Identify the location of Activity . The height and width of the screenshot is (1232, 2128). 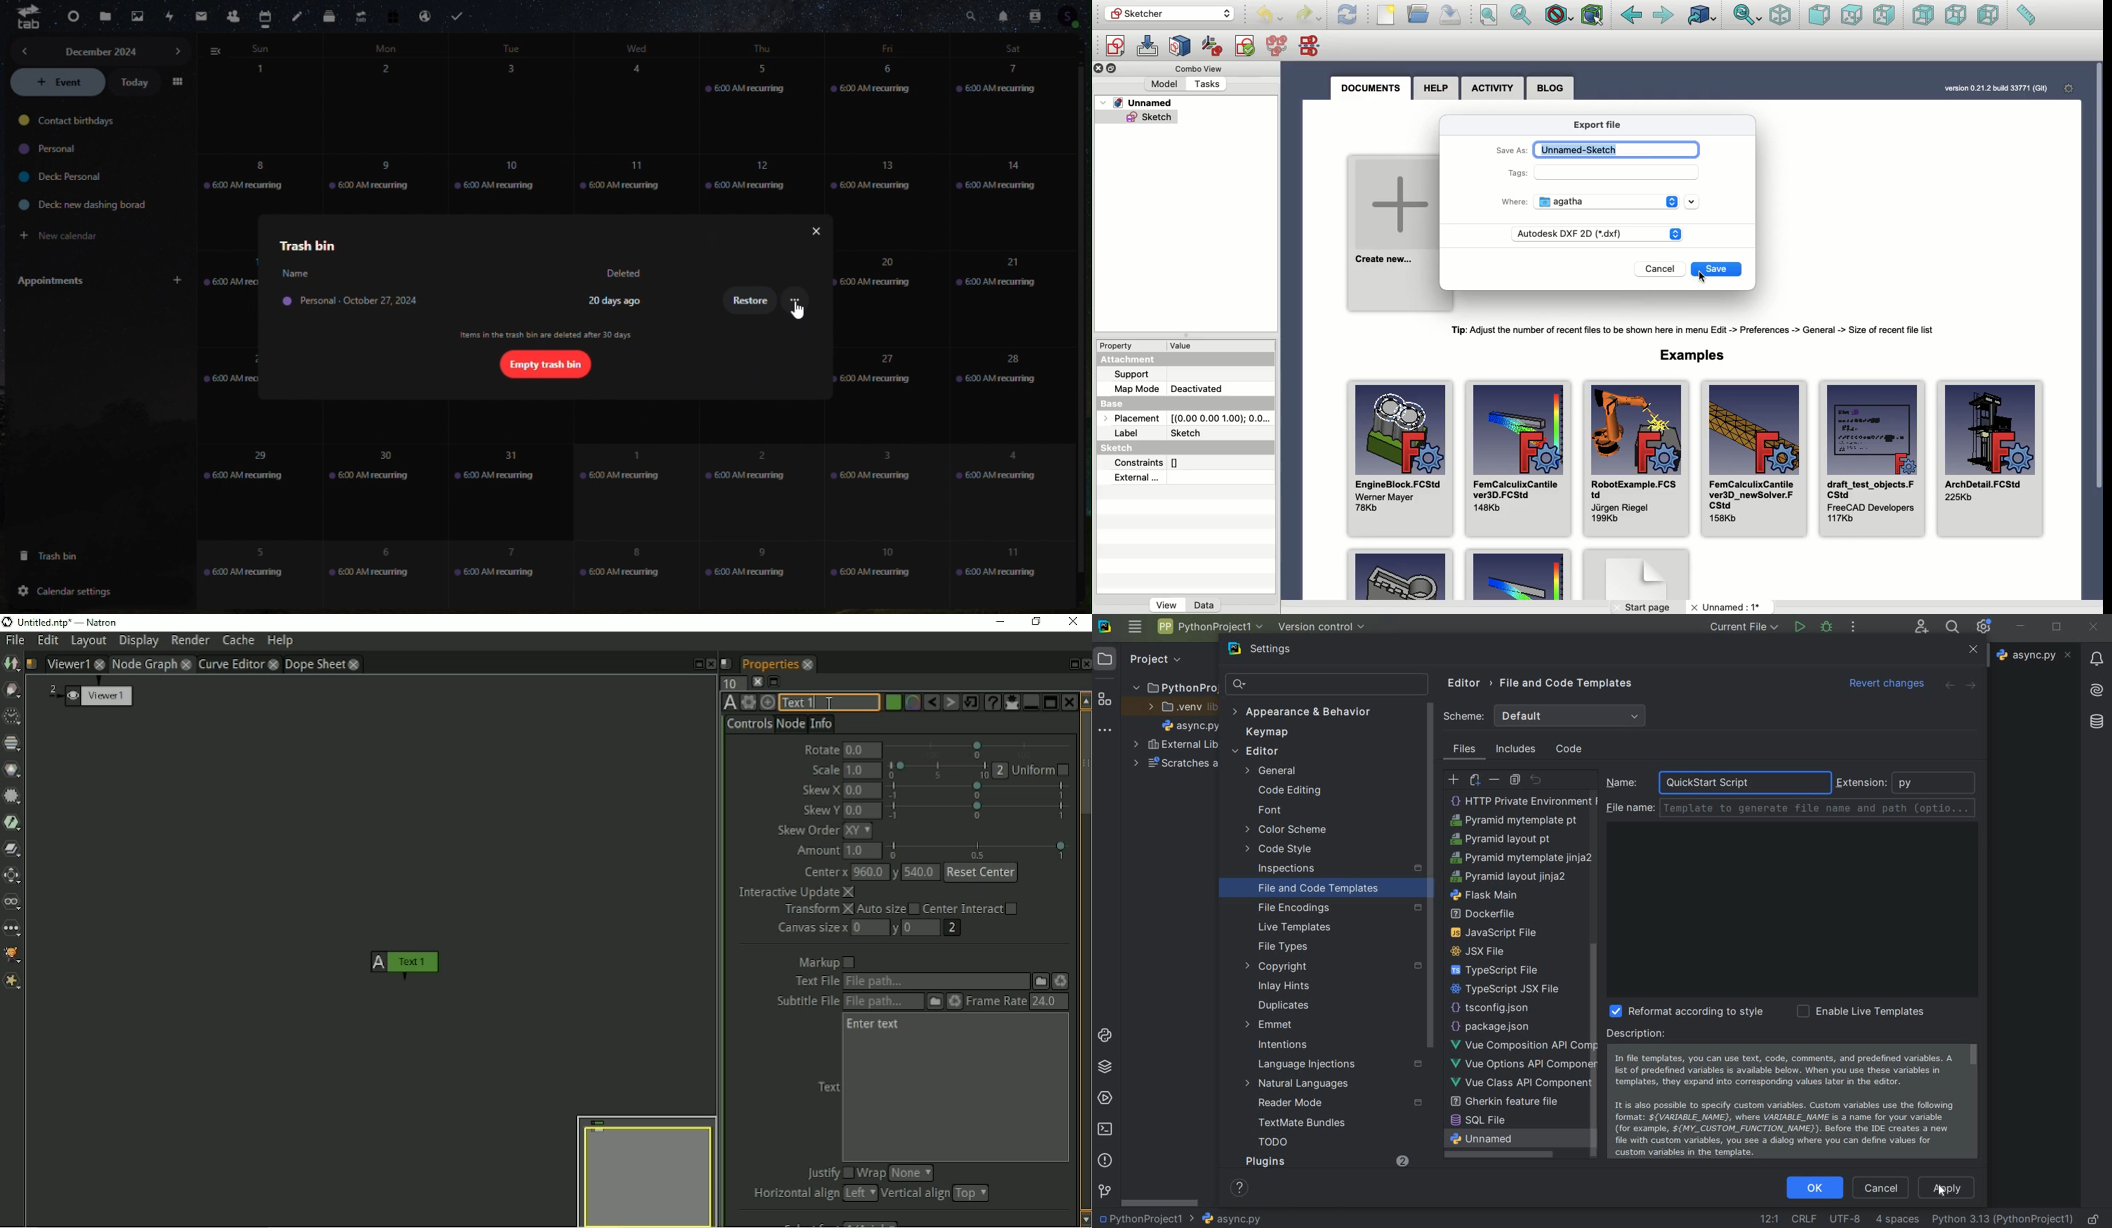
(1494, 89).